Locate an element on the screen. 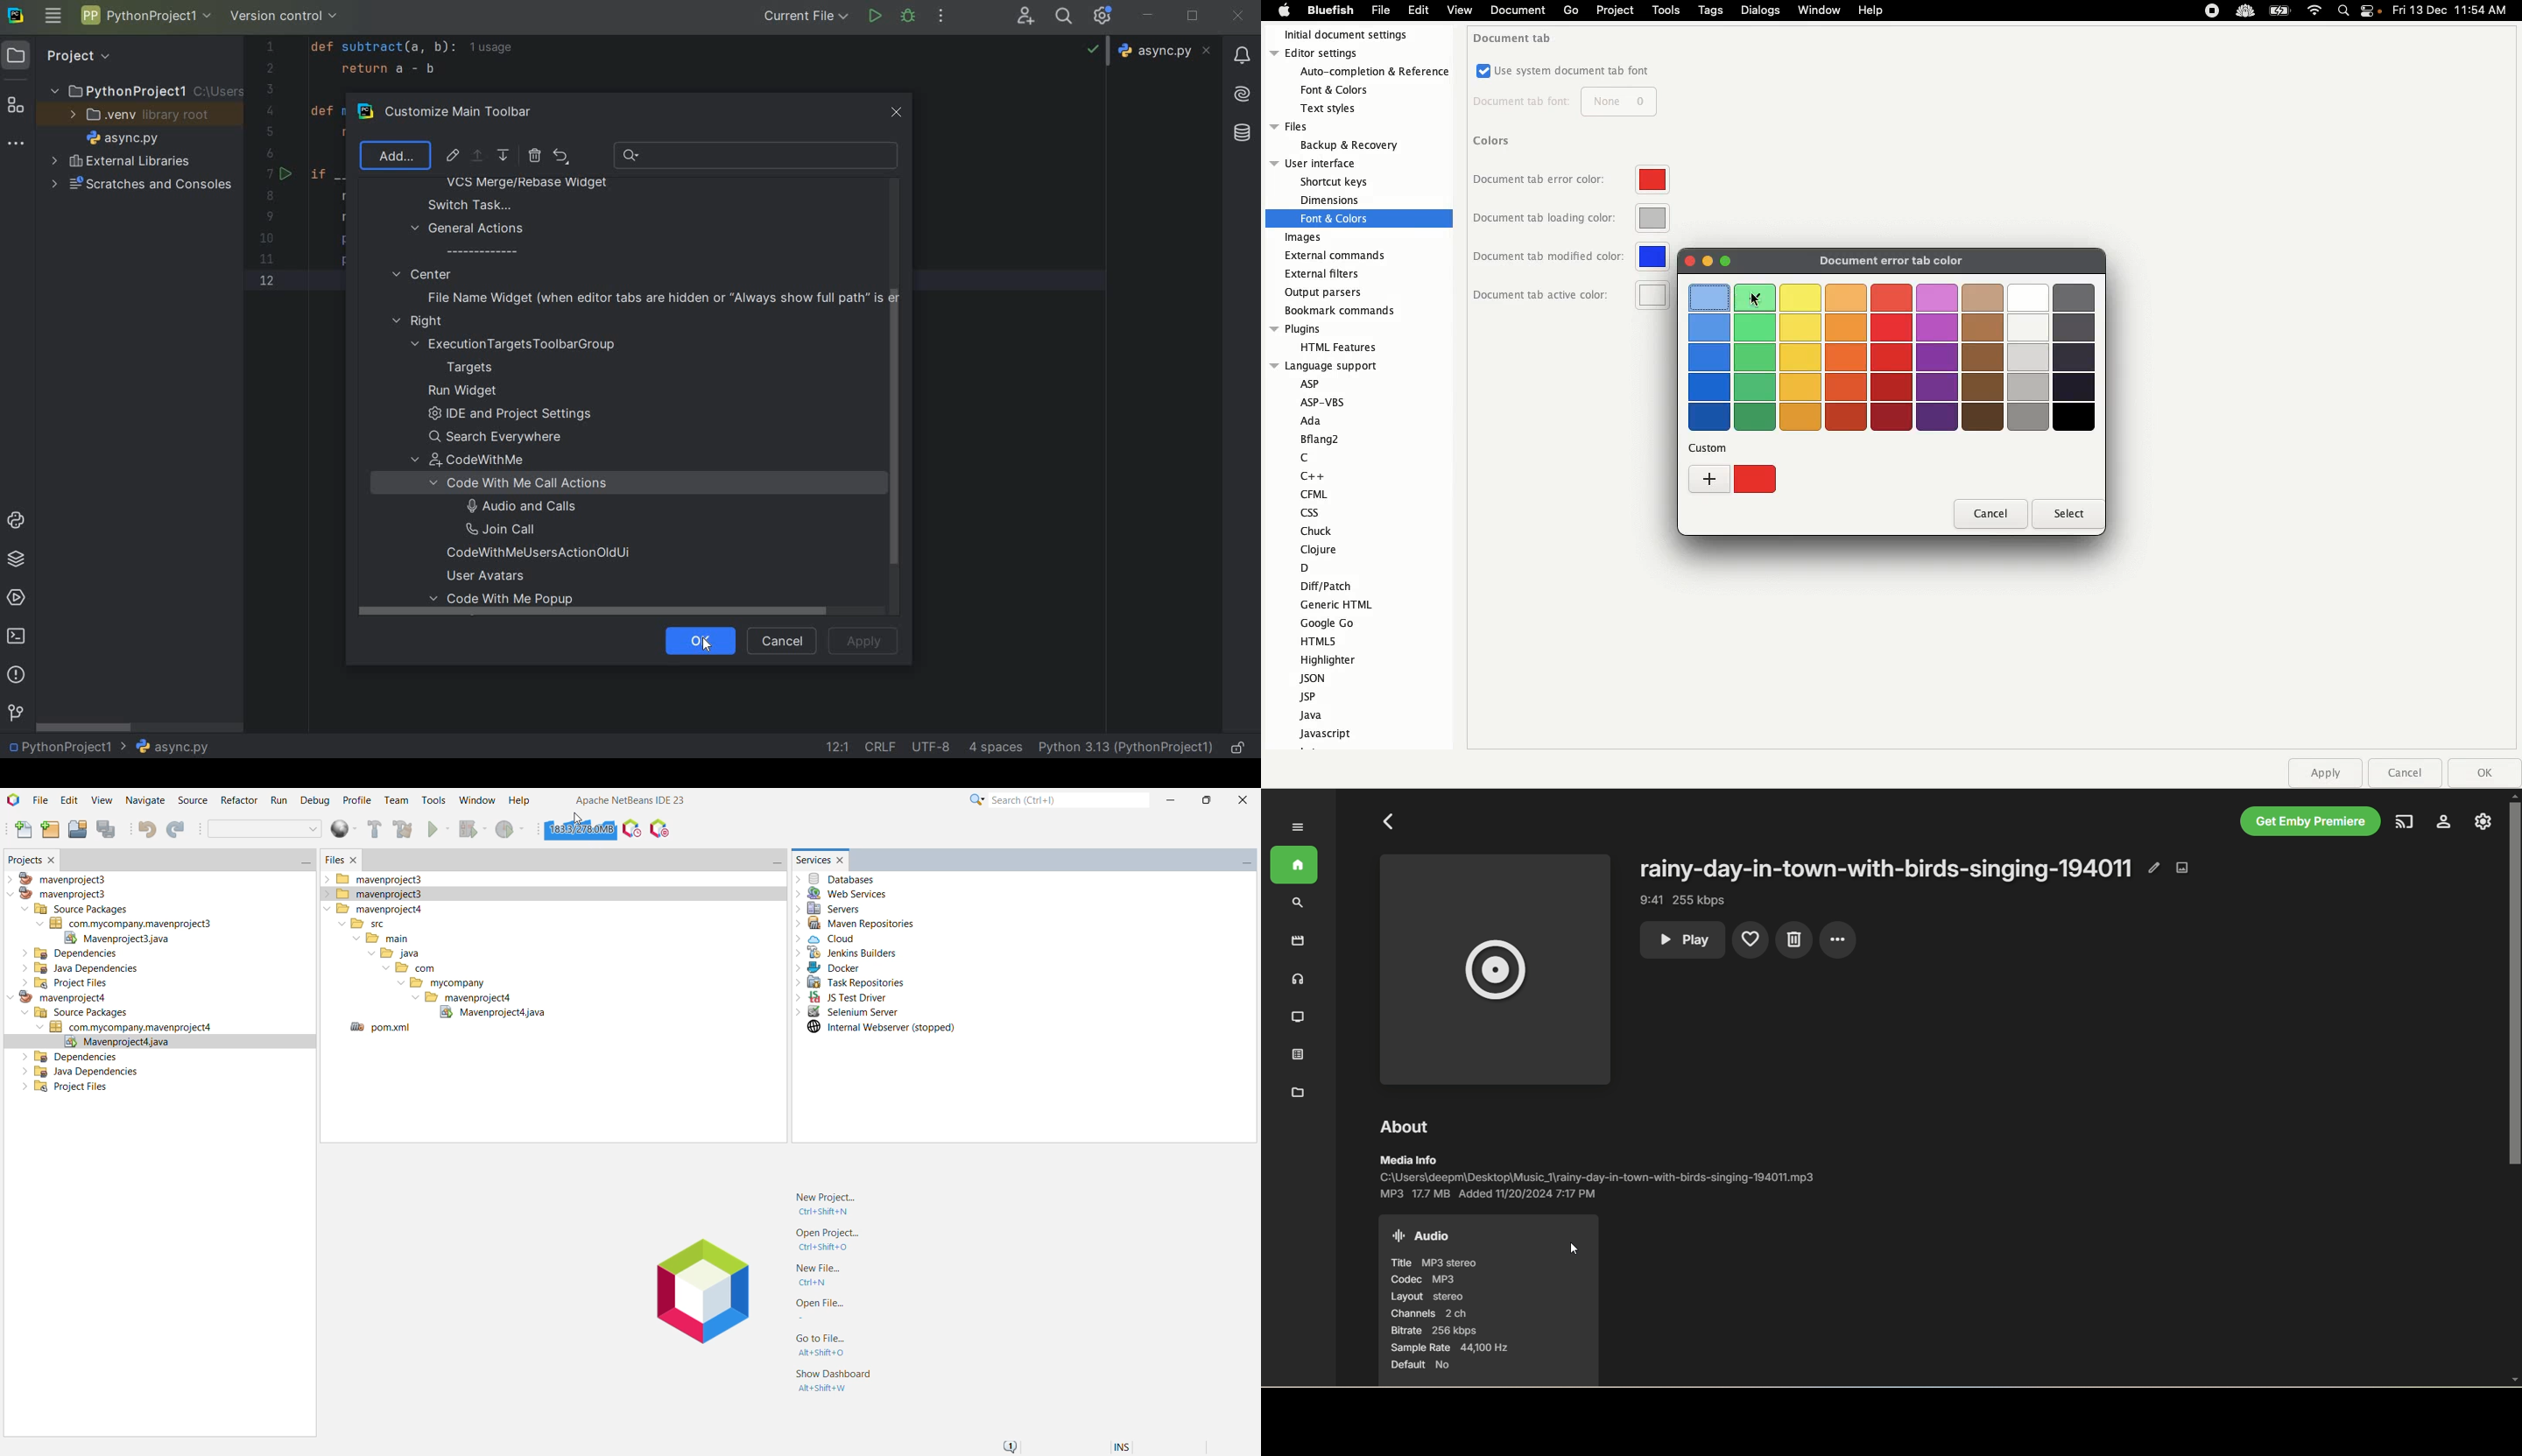  Search is located at coordinates (2344, 12).